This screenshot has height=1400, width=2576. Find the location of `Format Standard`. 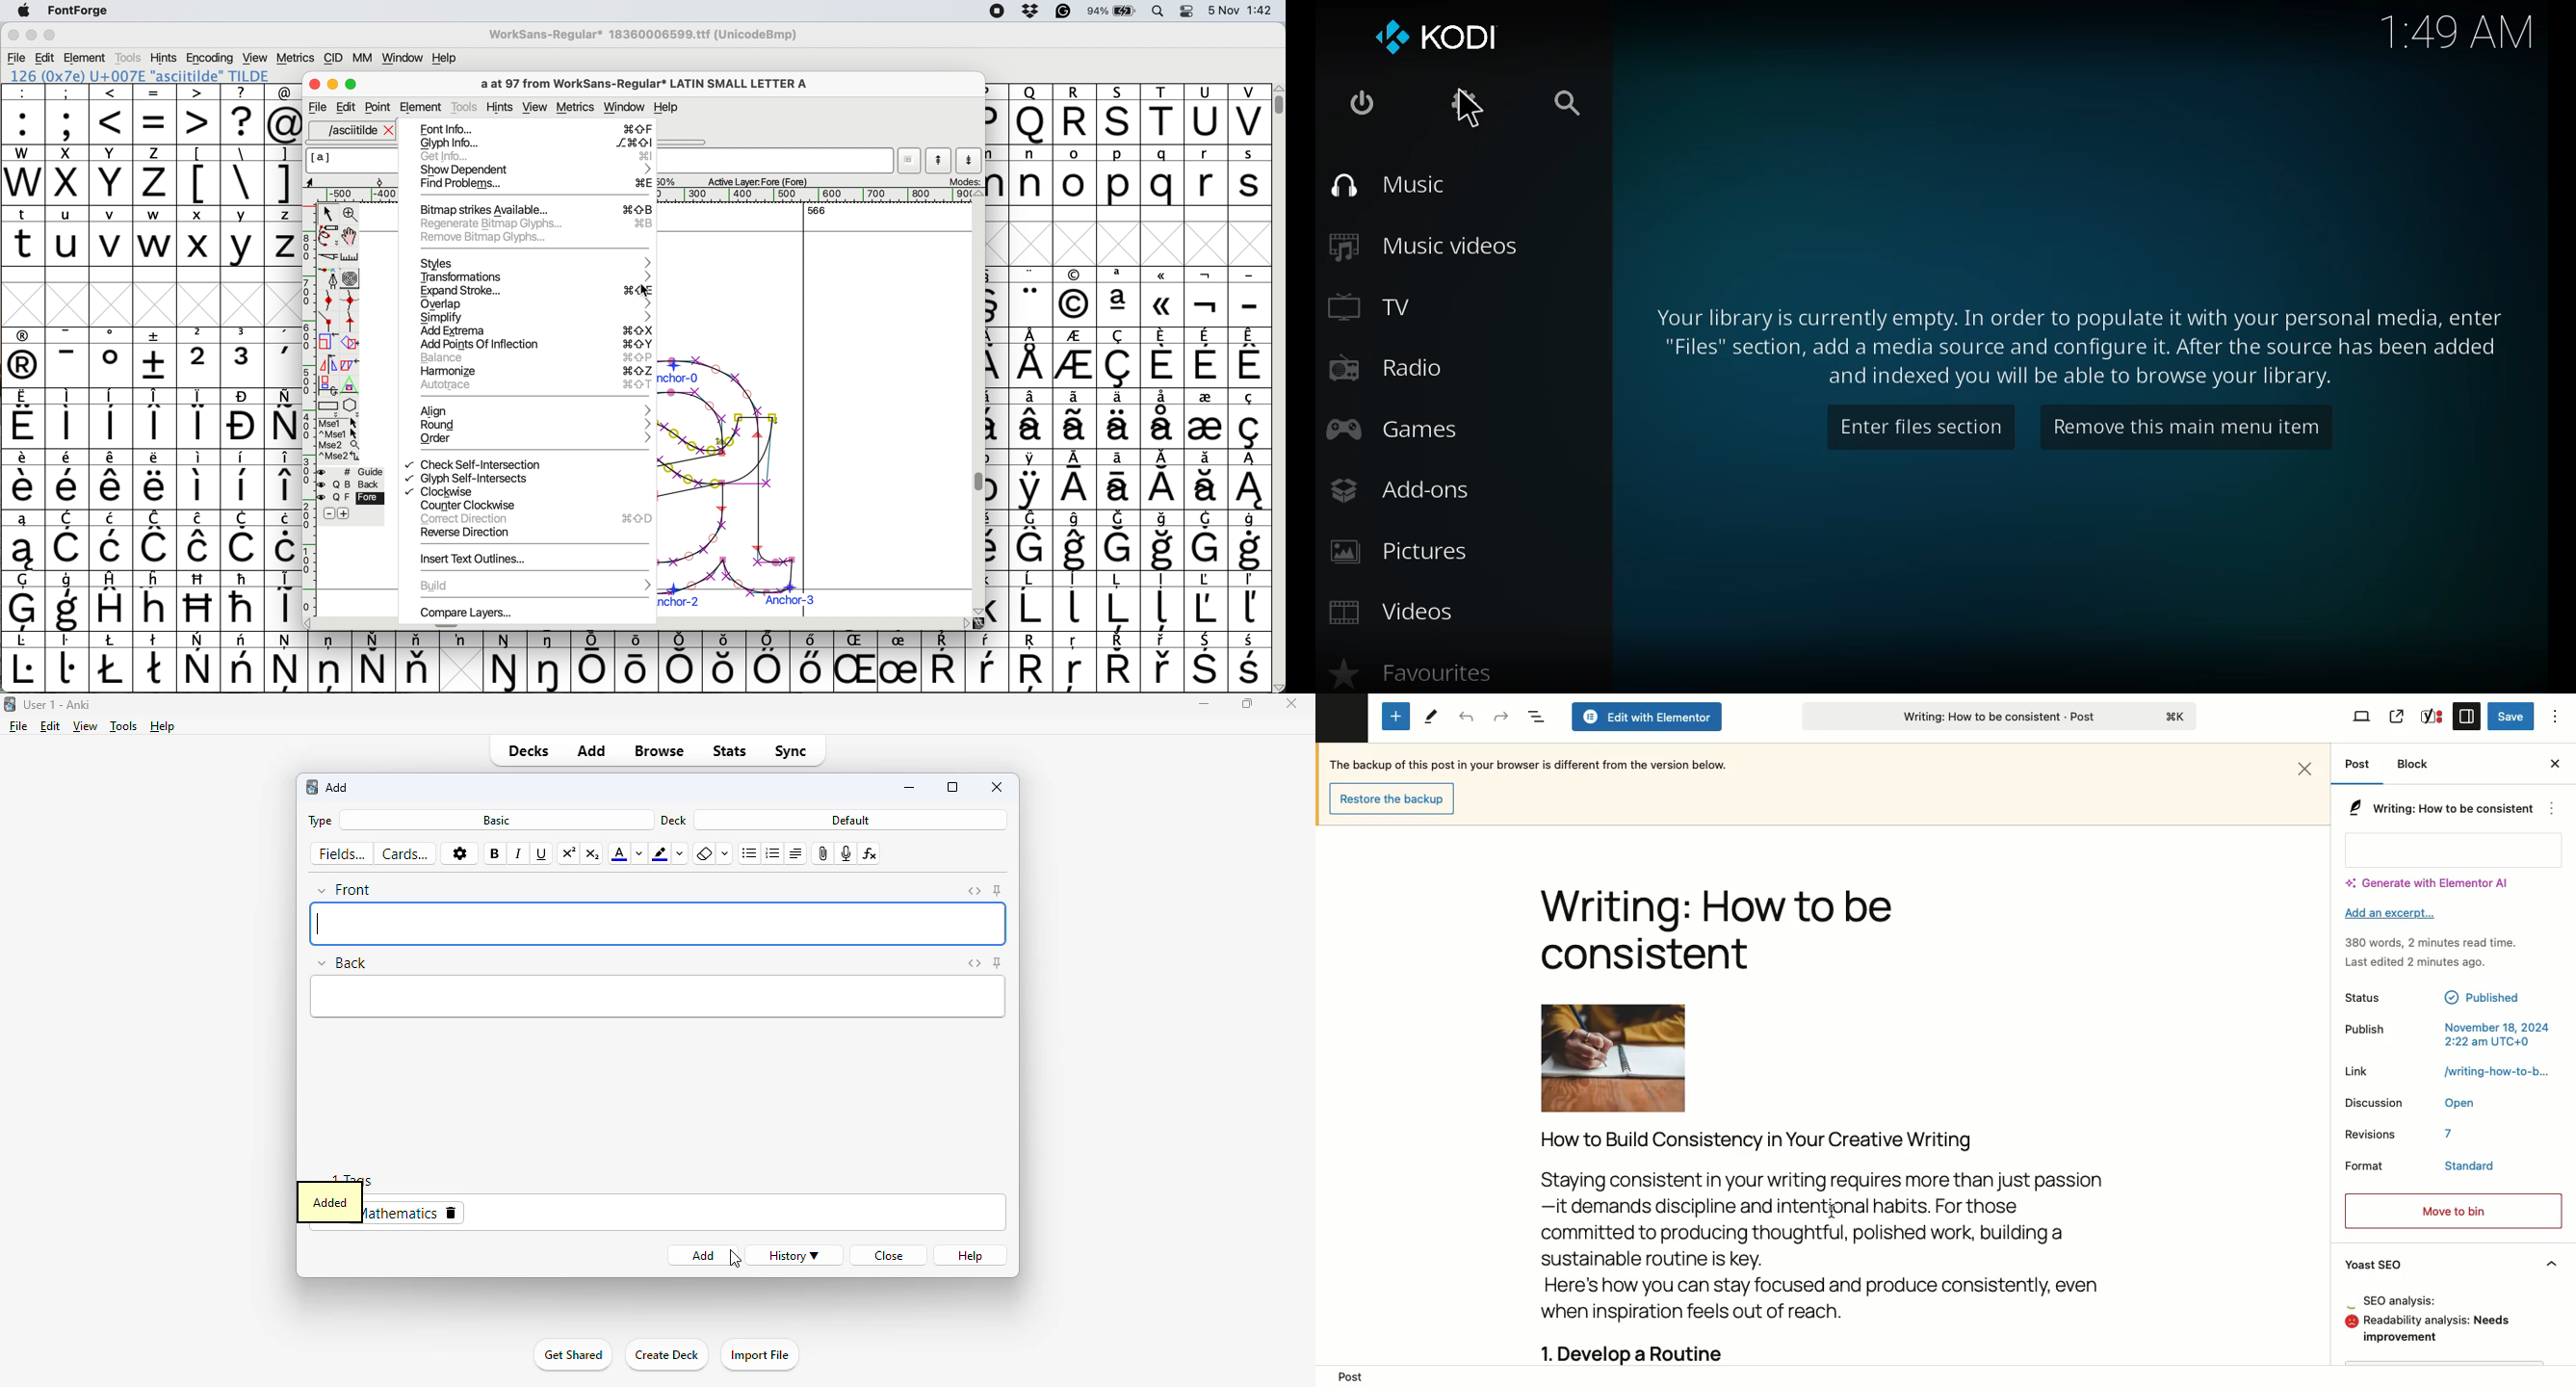

Format Standard is located at coordinates (2425, 1166).